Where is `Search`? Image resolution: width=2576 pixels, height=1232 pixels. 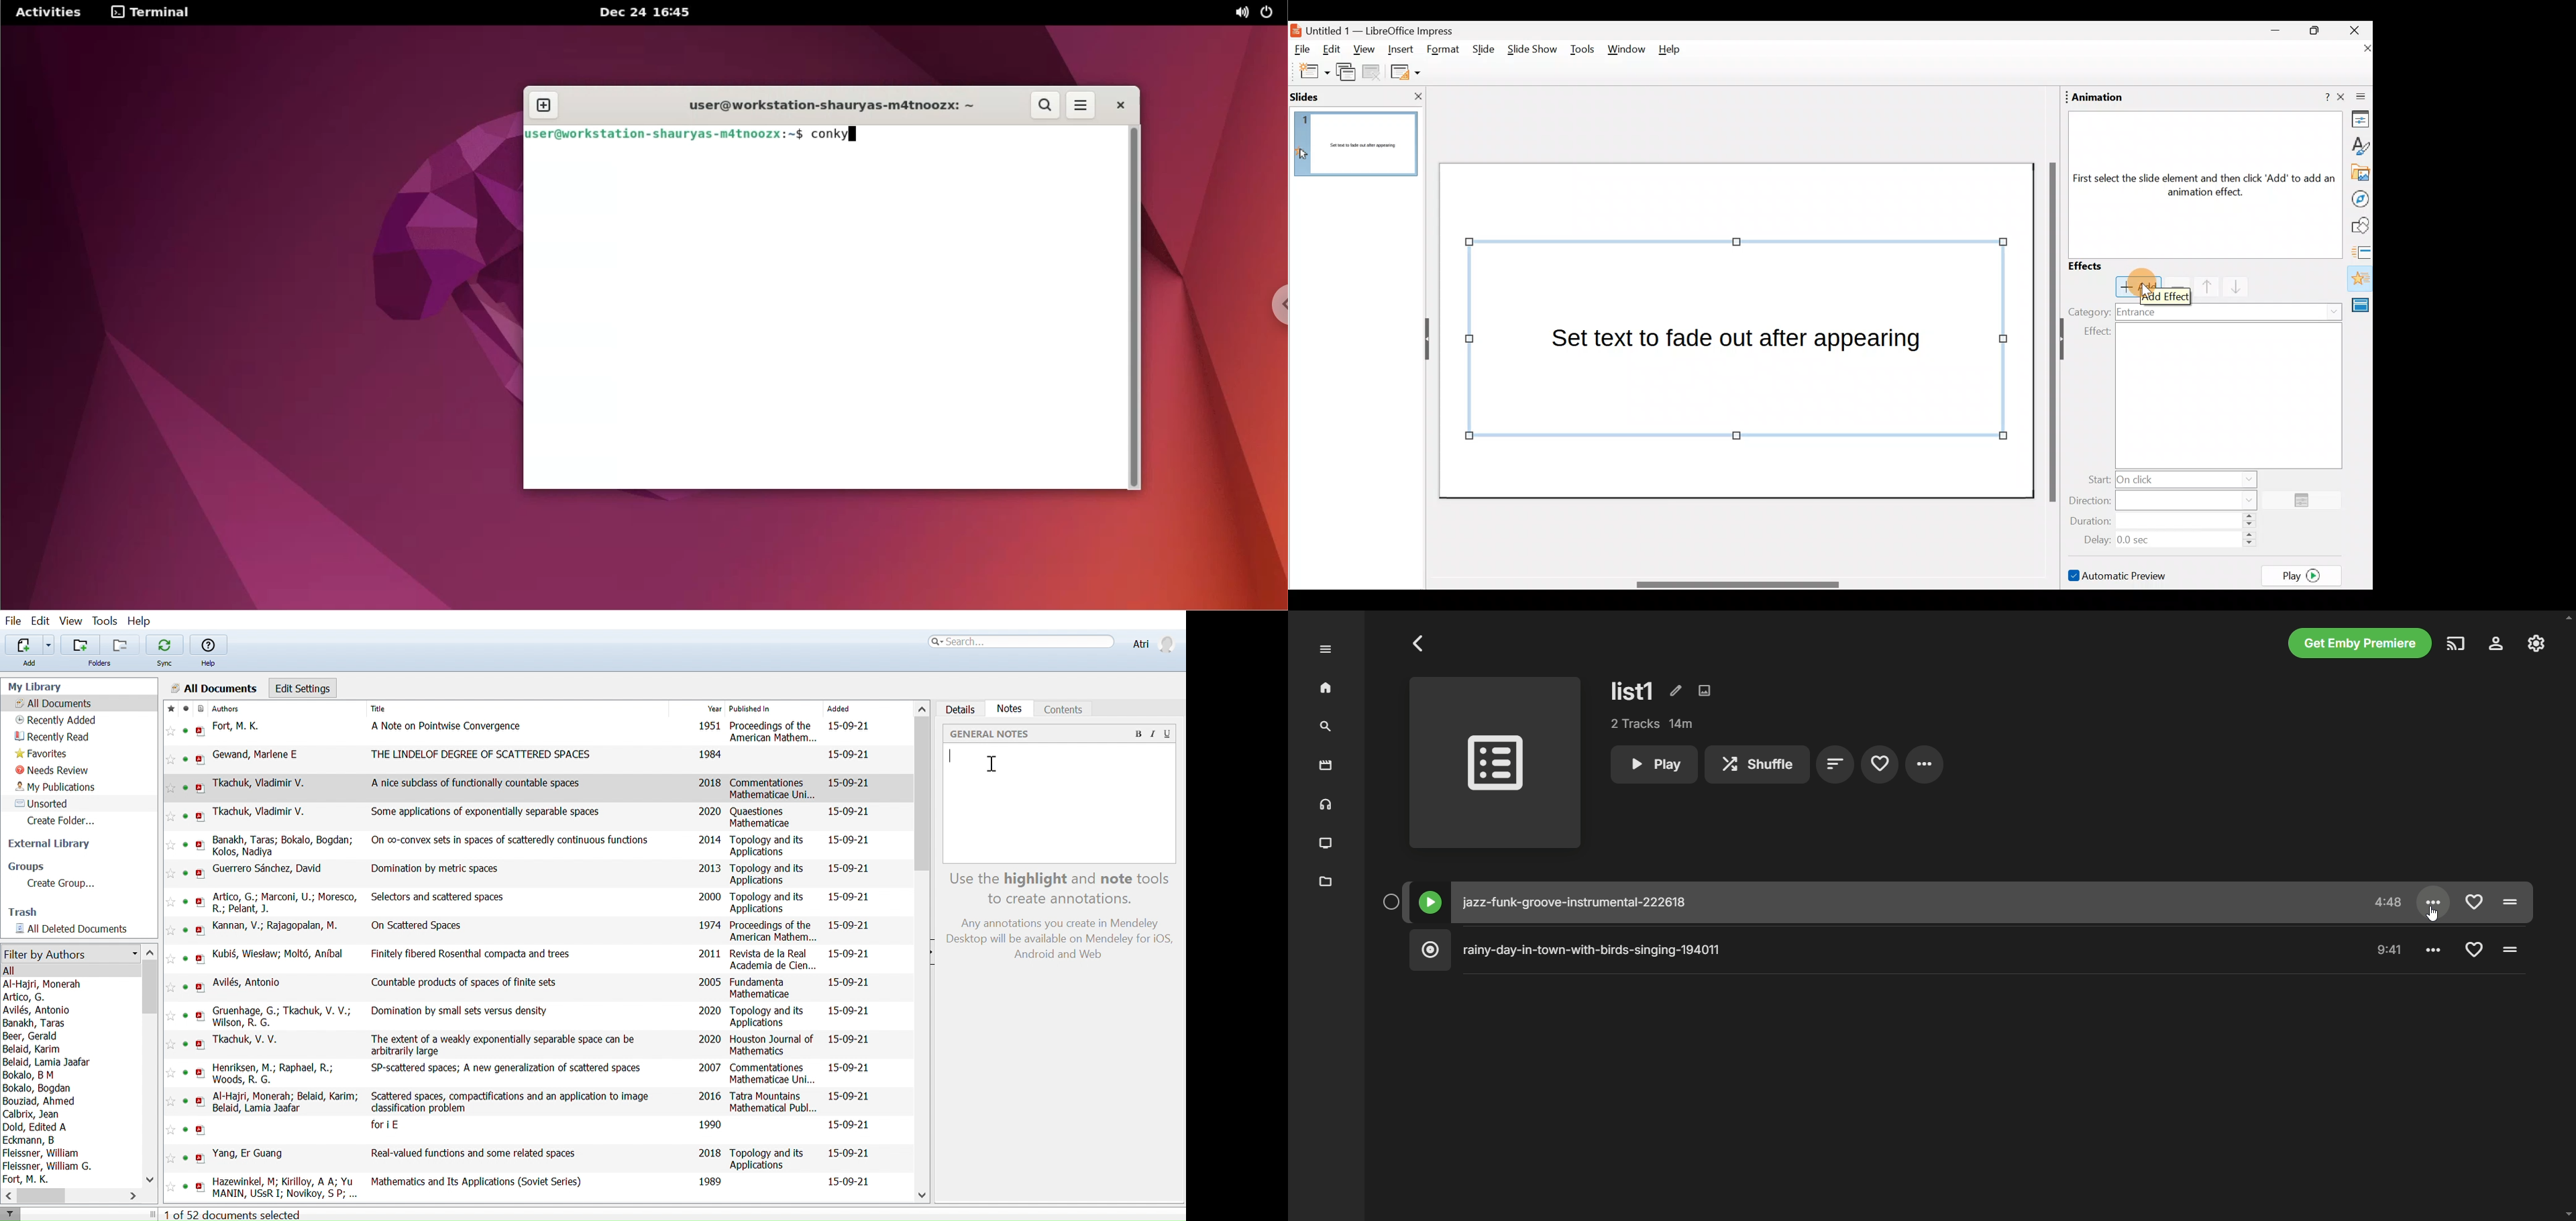
Search is located at coordinates (1021, 641).